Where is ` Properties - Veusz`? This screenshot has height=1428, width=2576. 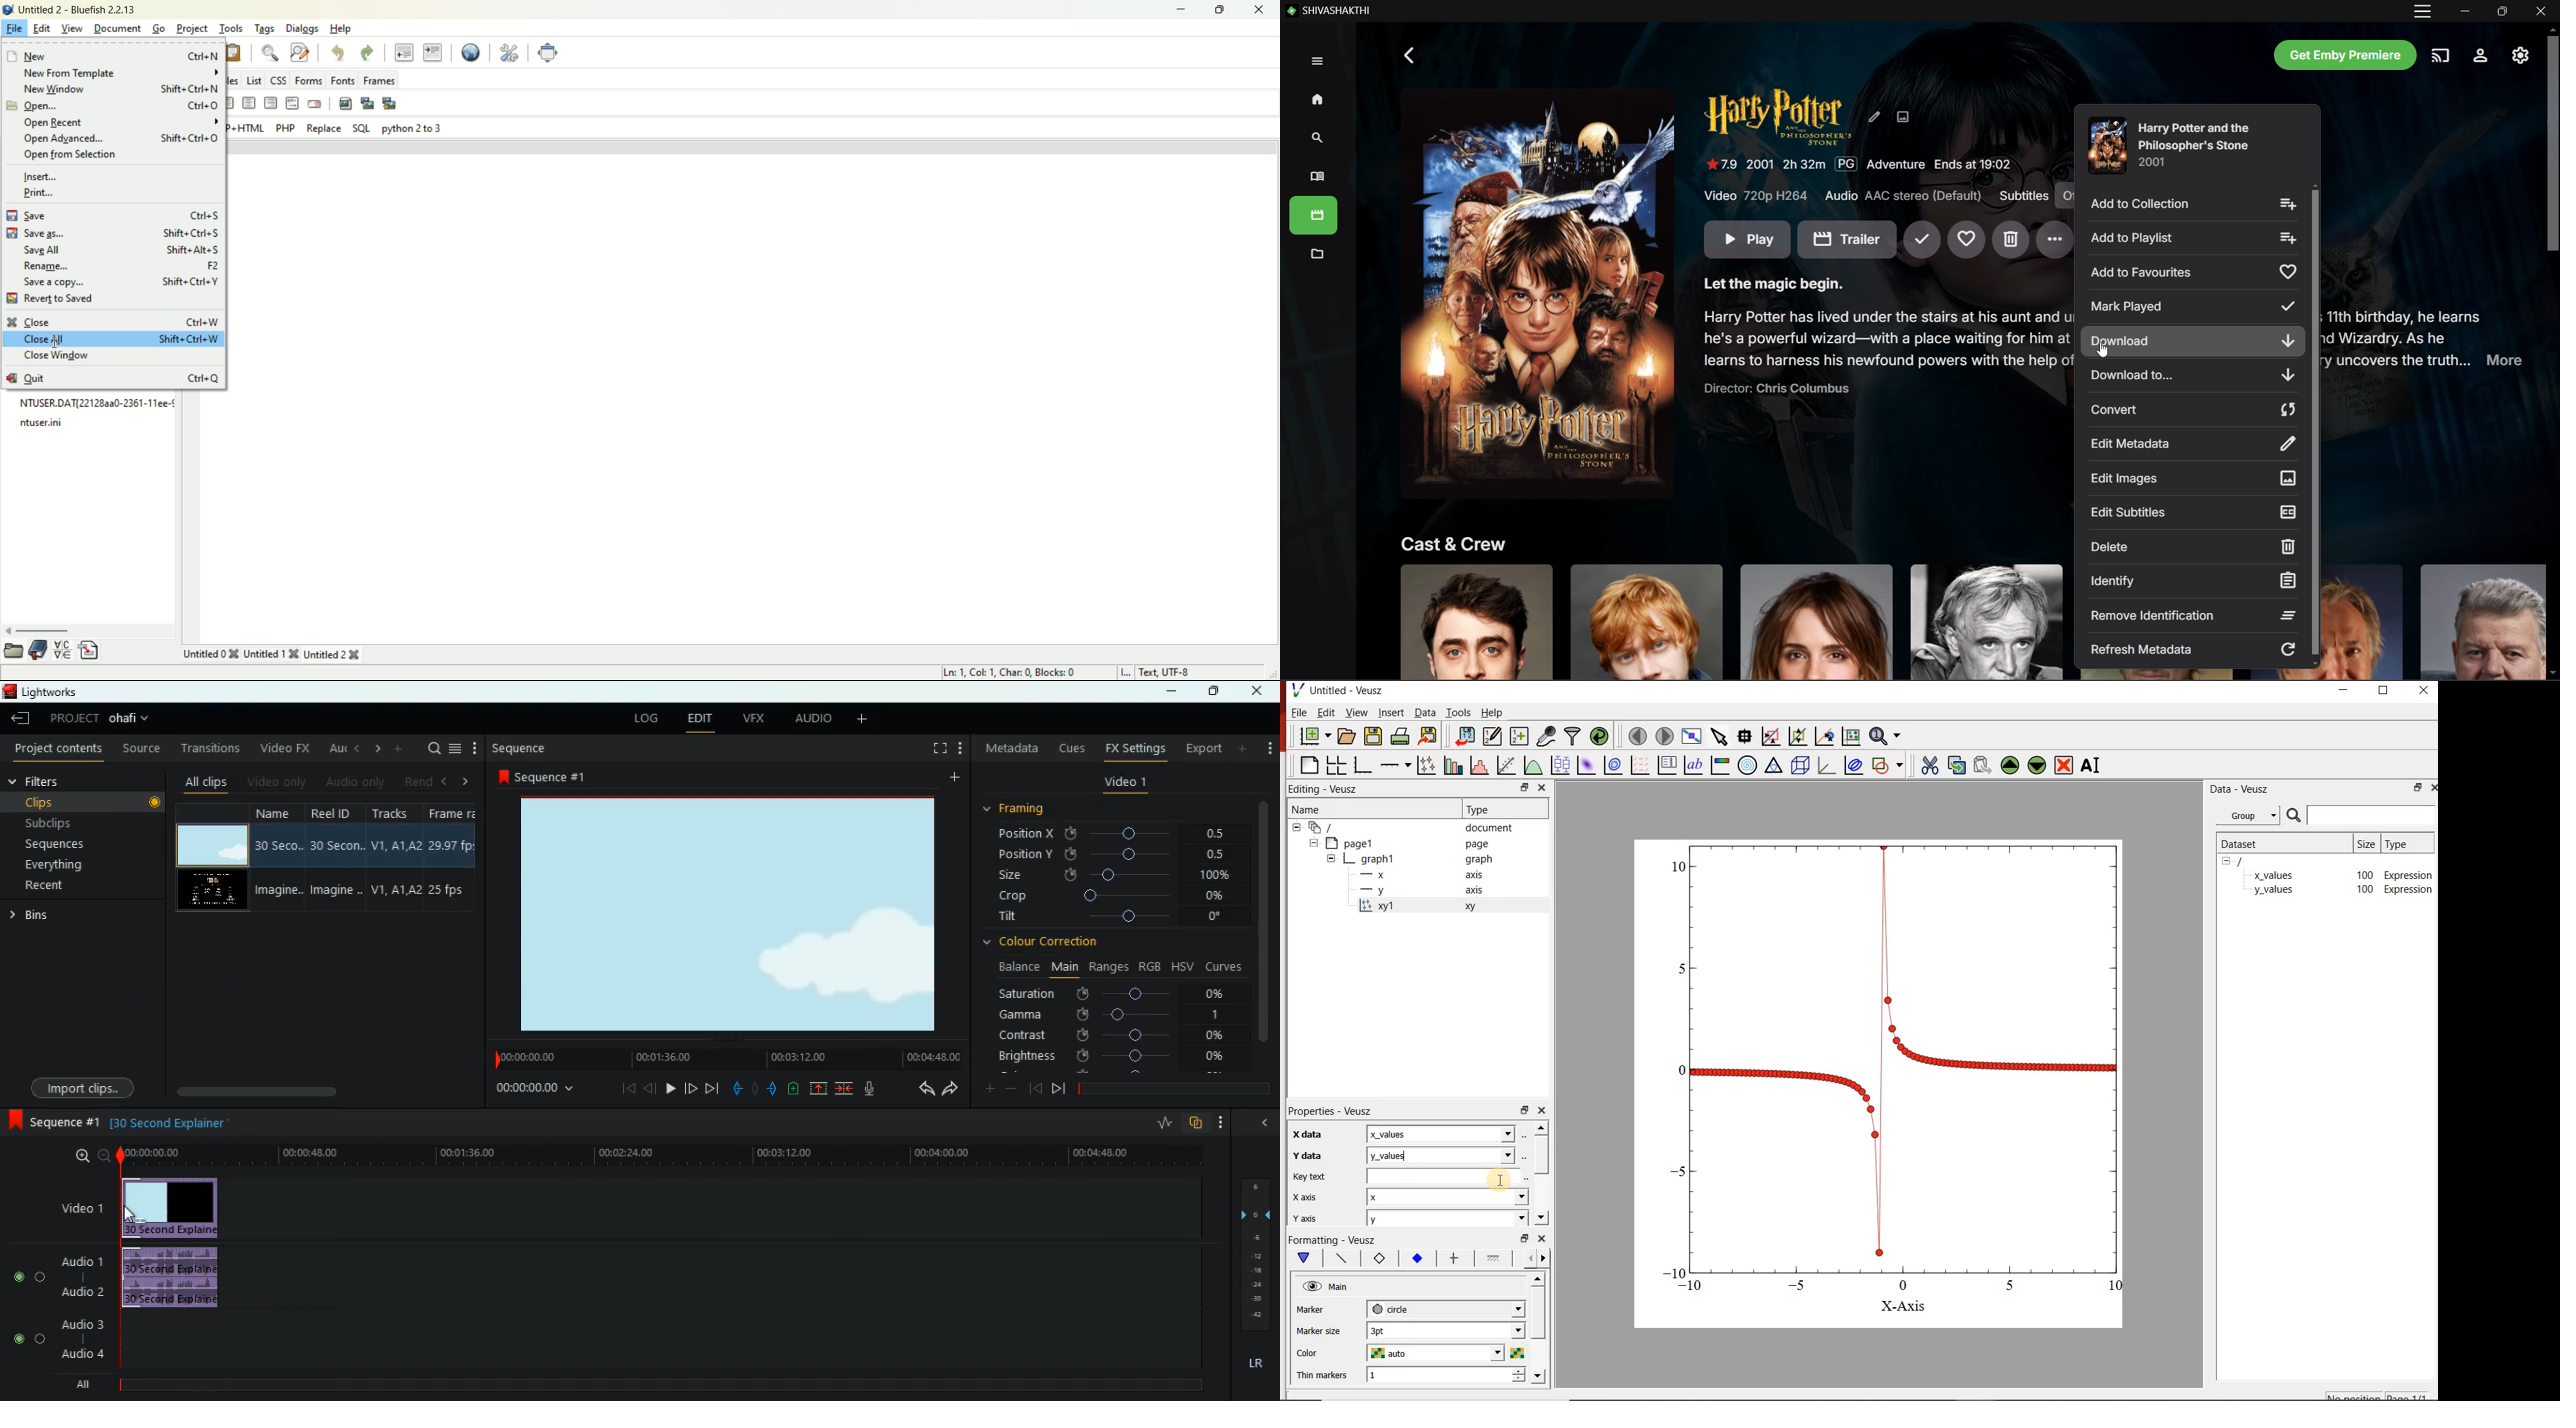
 Properties - Veusz is located at coordinates (1334, 1111).